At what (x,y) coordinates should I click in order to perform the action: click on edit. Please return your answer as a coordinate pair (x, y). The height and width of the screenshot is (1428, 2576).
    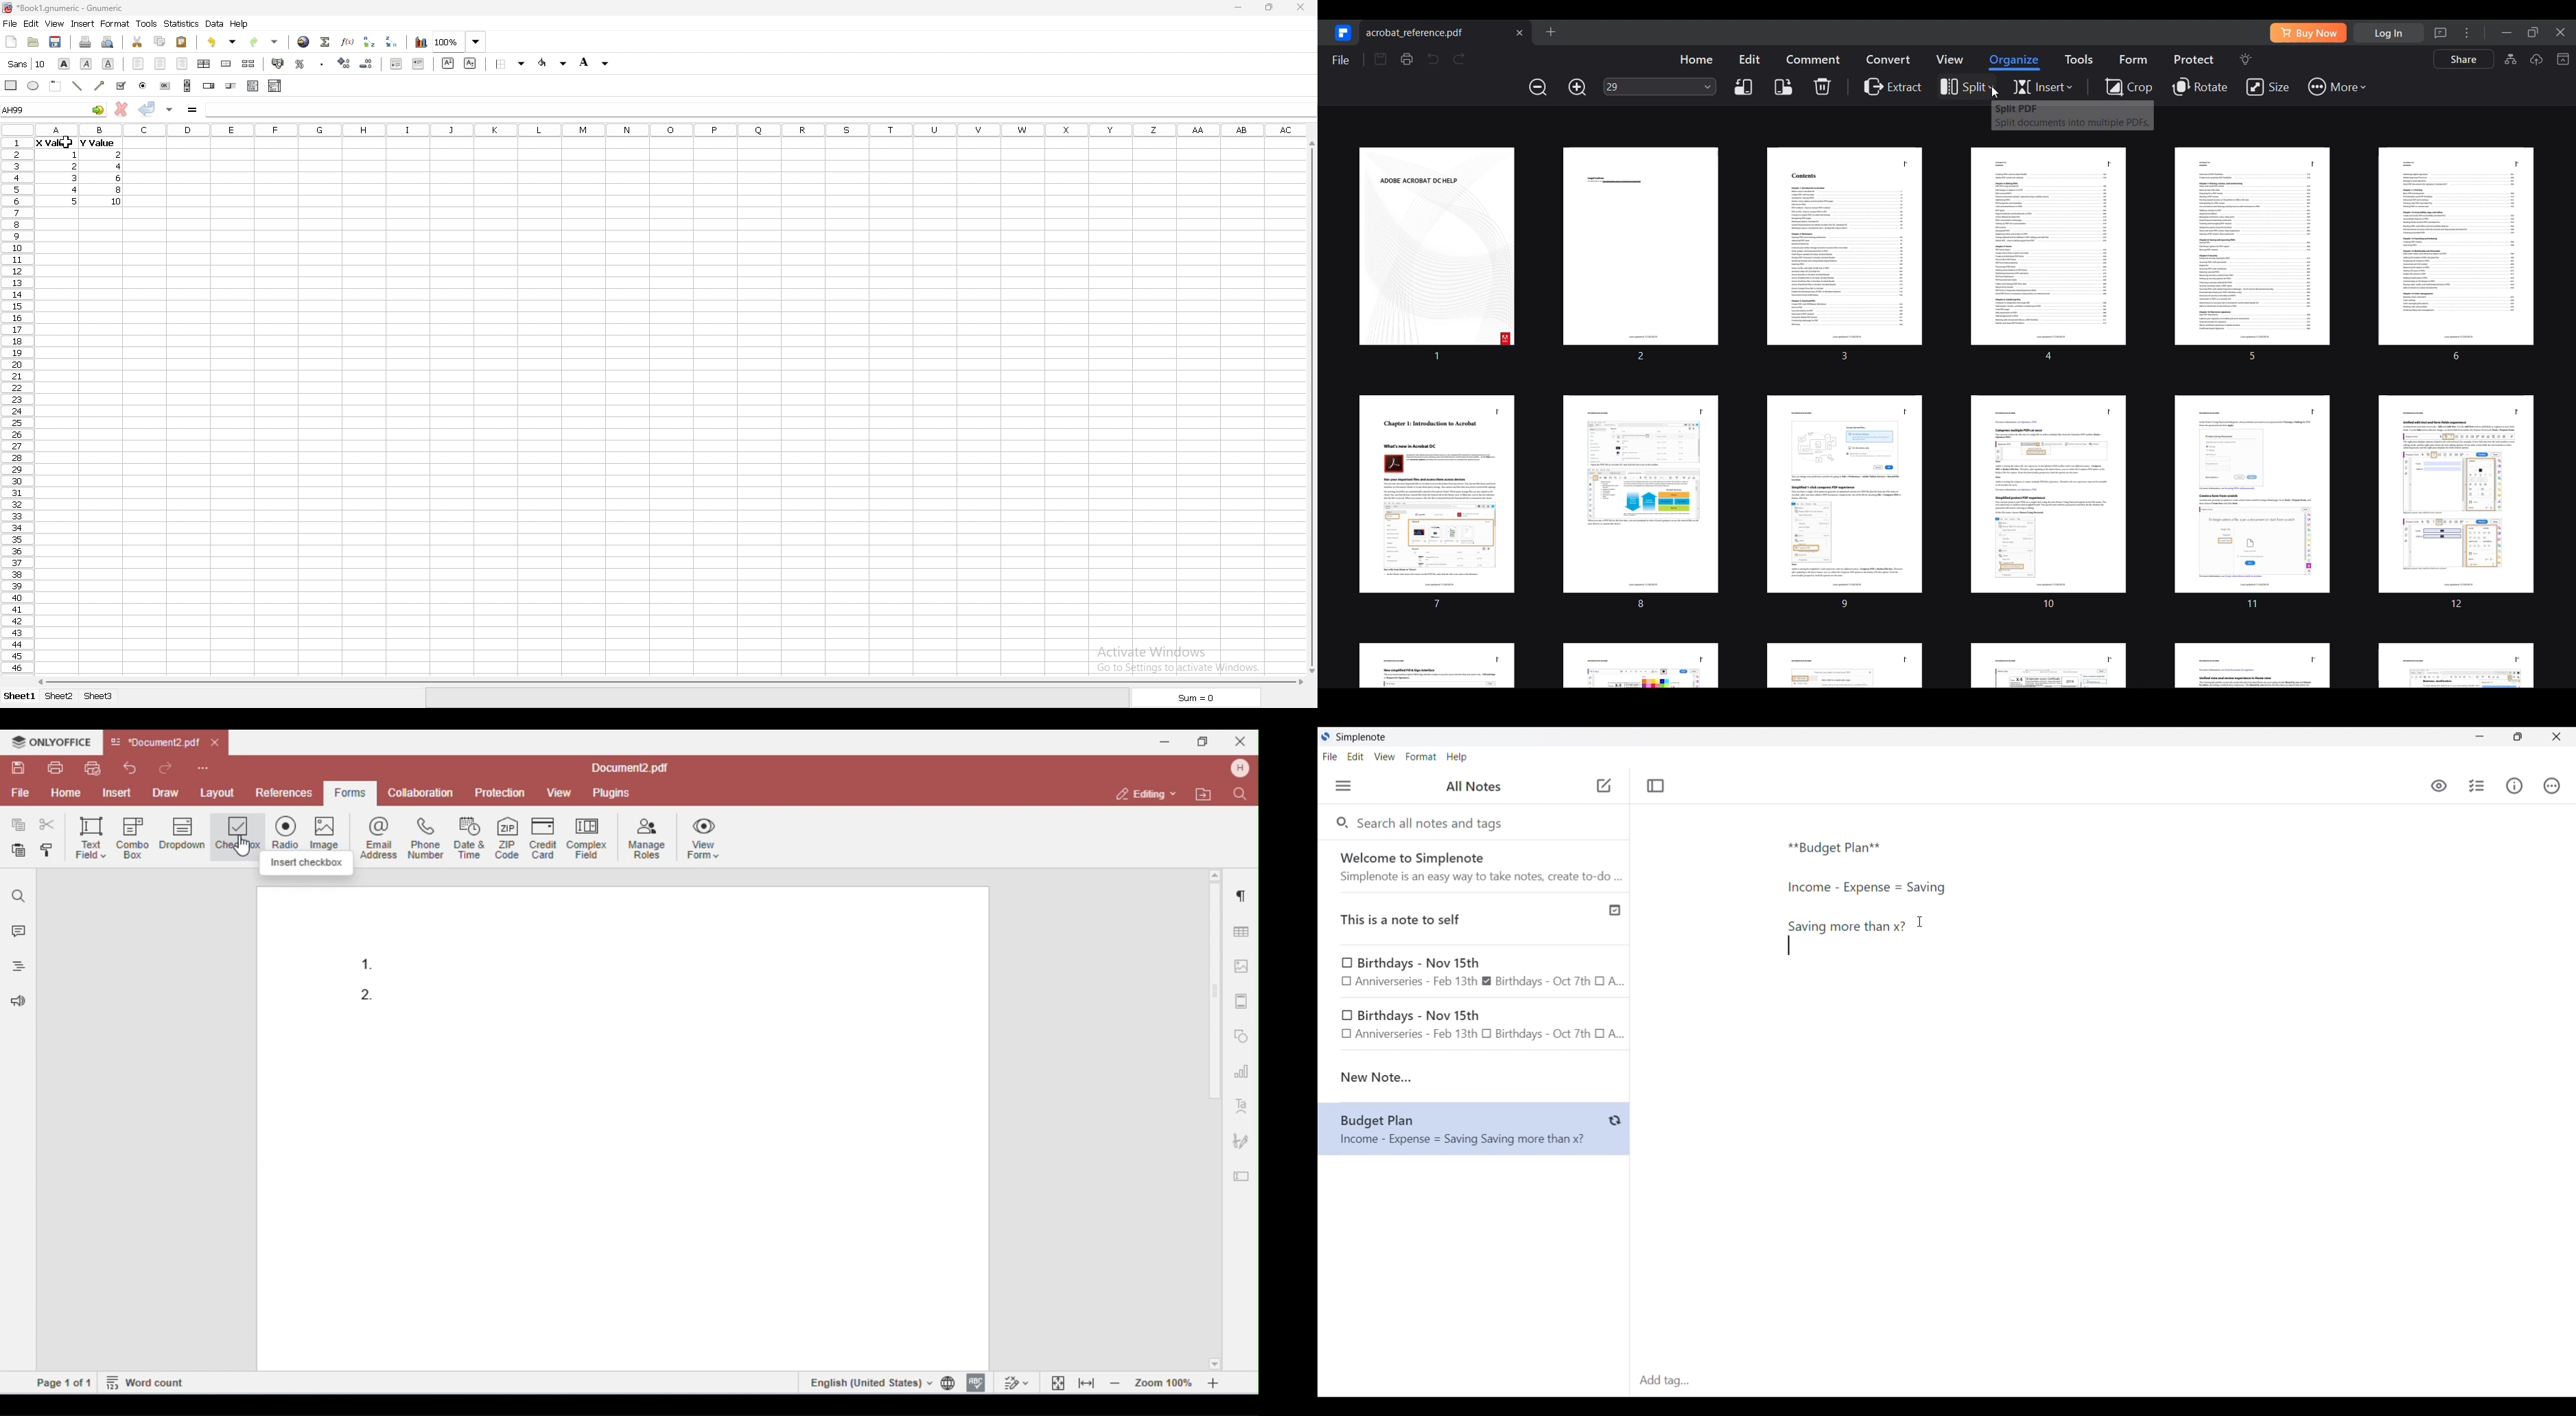
    Looking at the image, I should click on (31, 23).